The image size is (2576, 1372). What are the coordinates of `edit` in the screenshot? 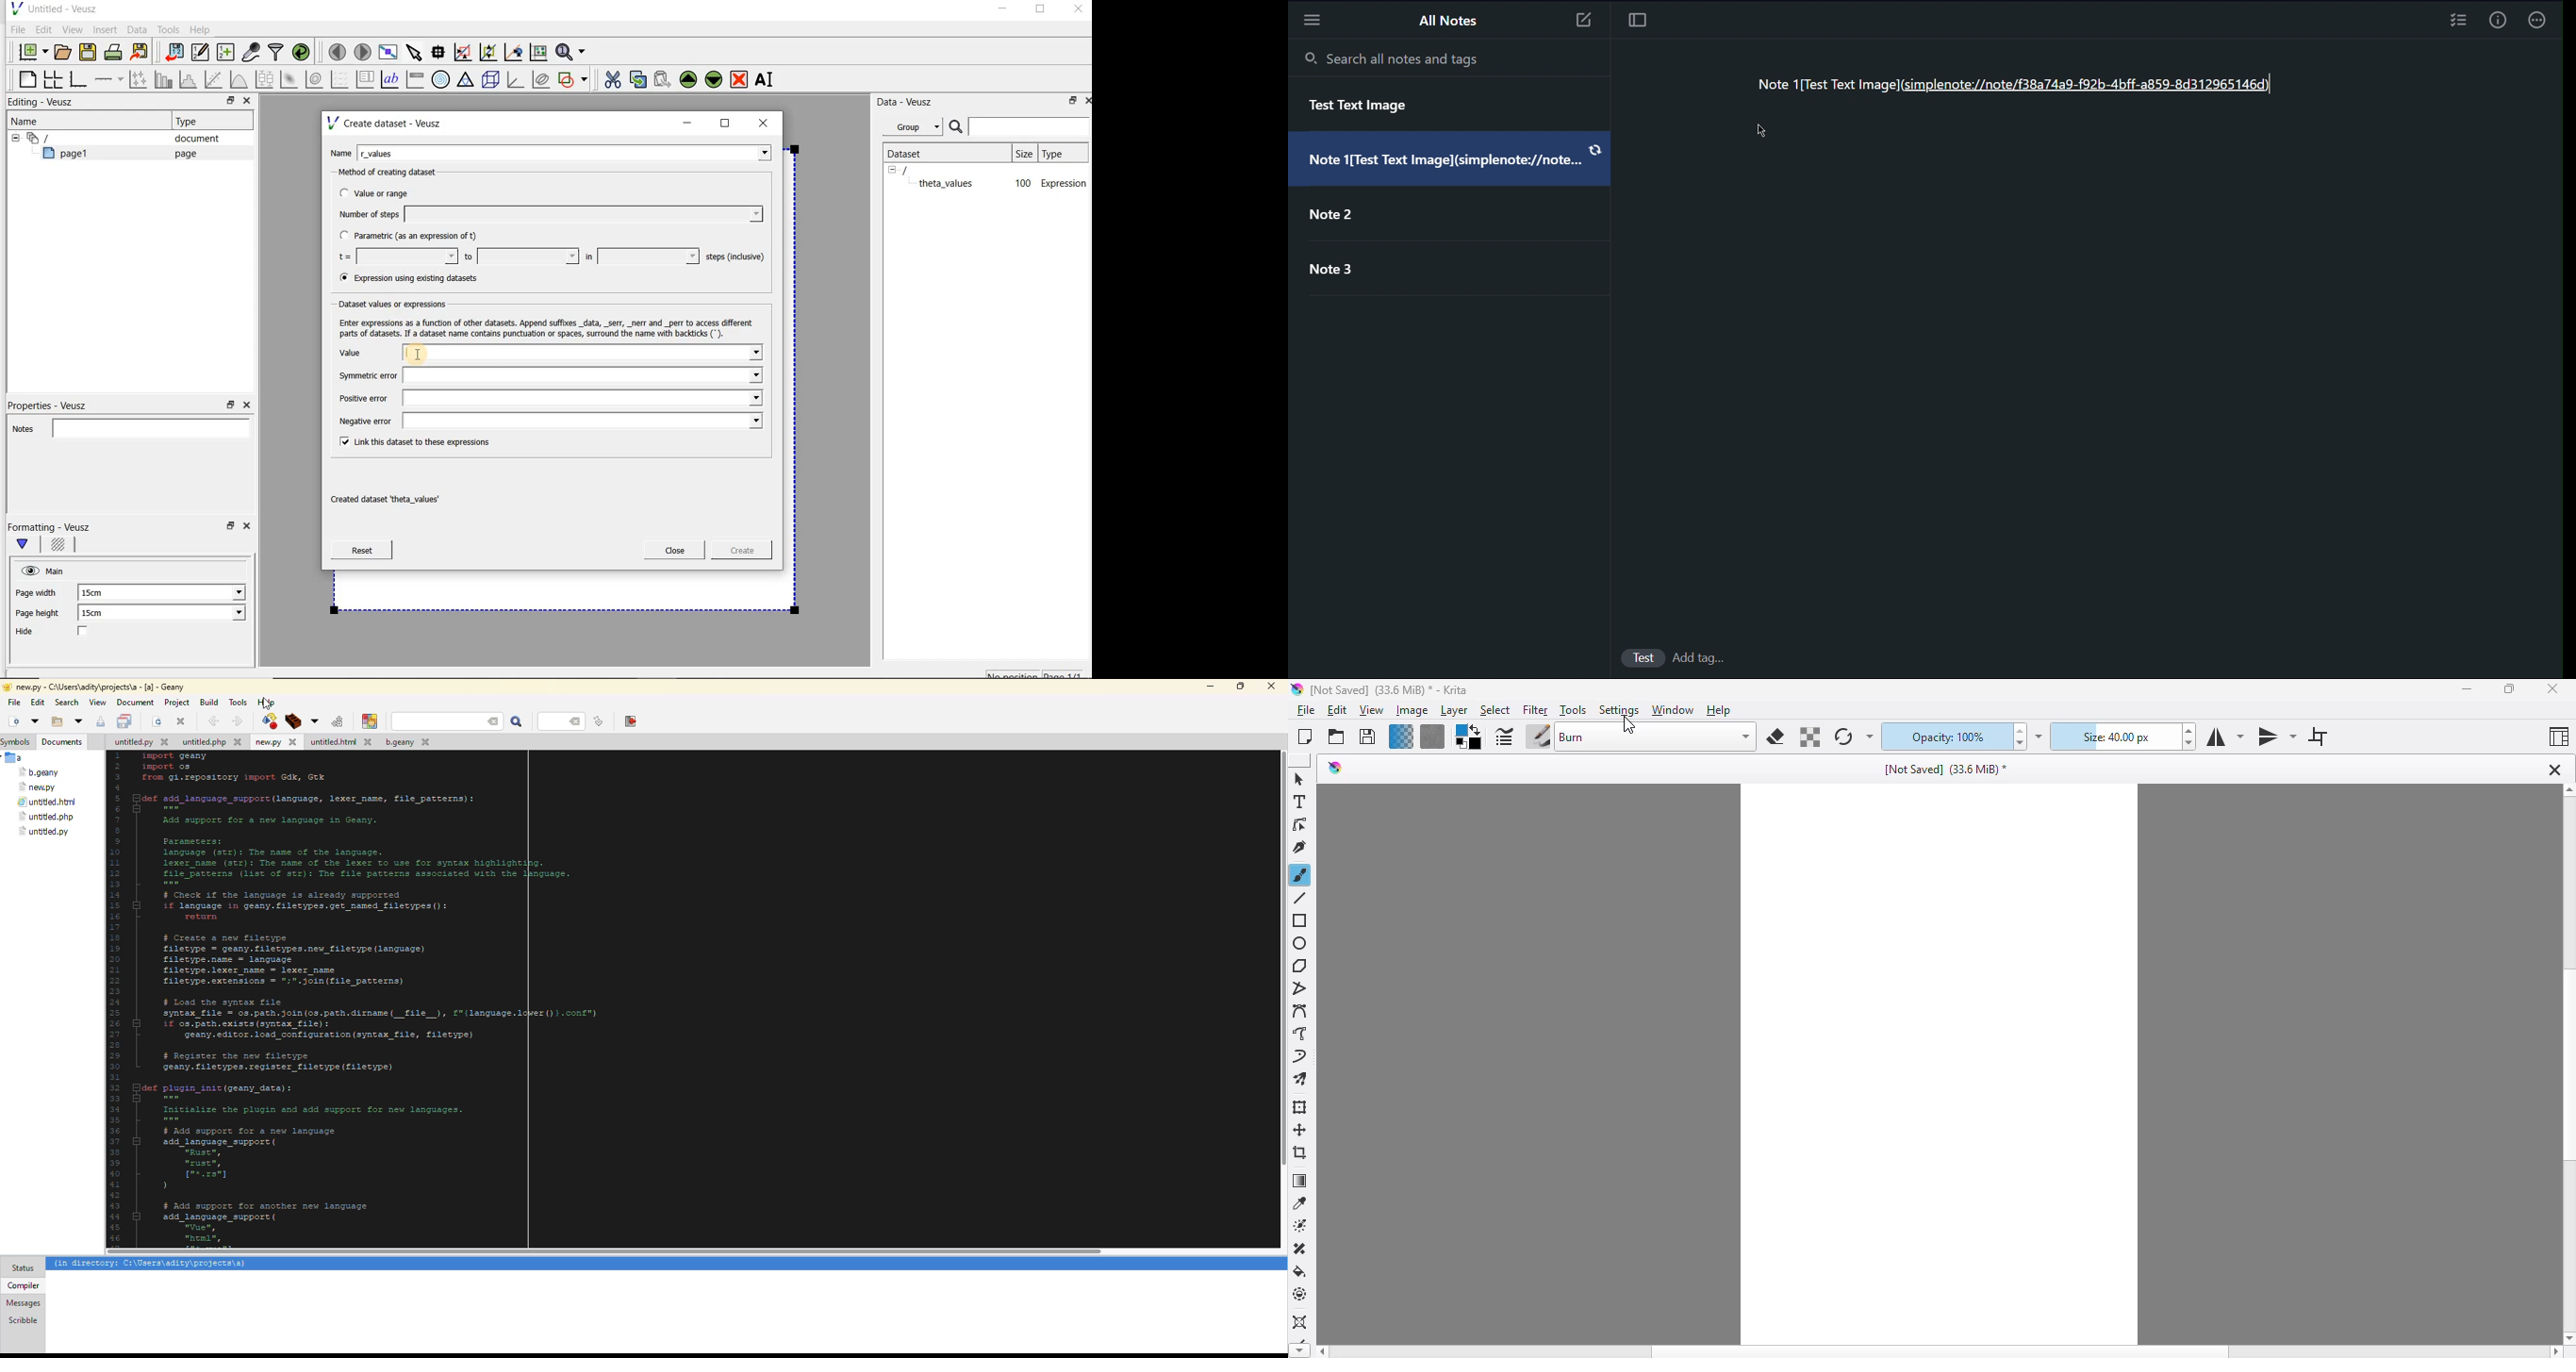 It's located at (1338, 711).